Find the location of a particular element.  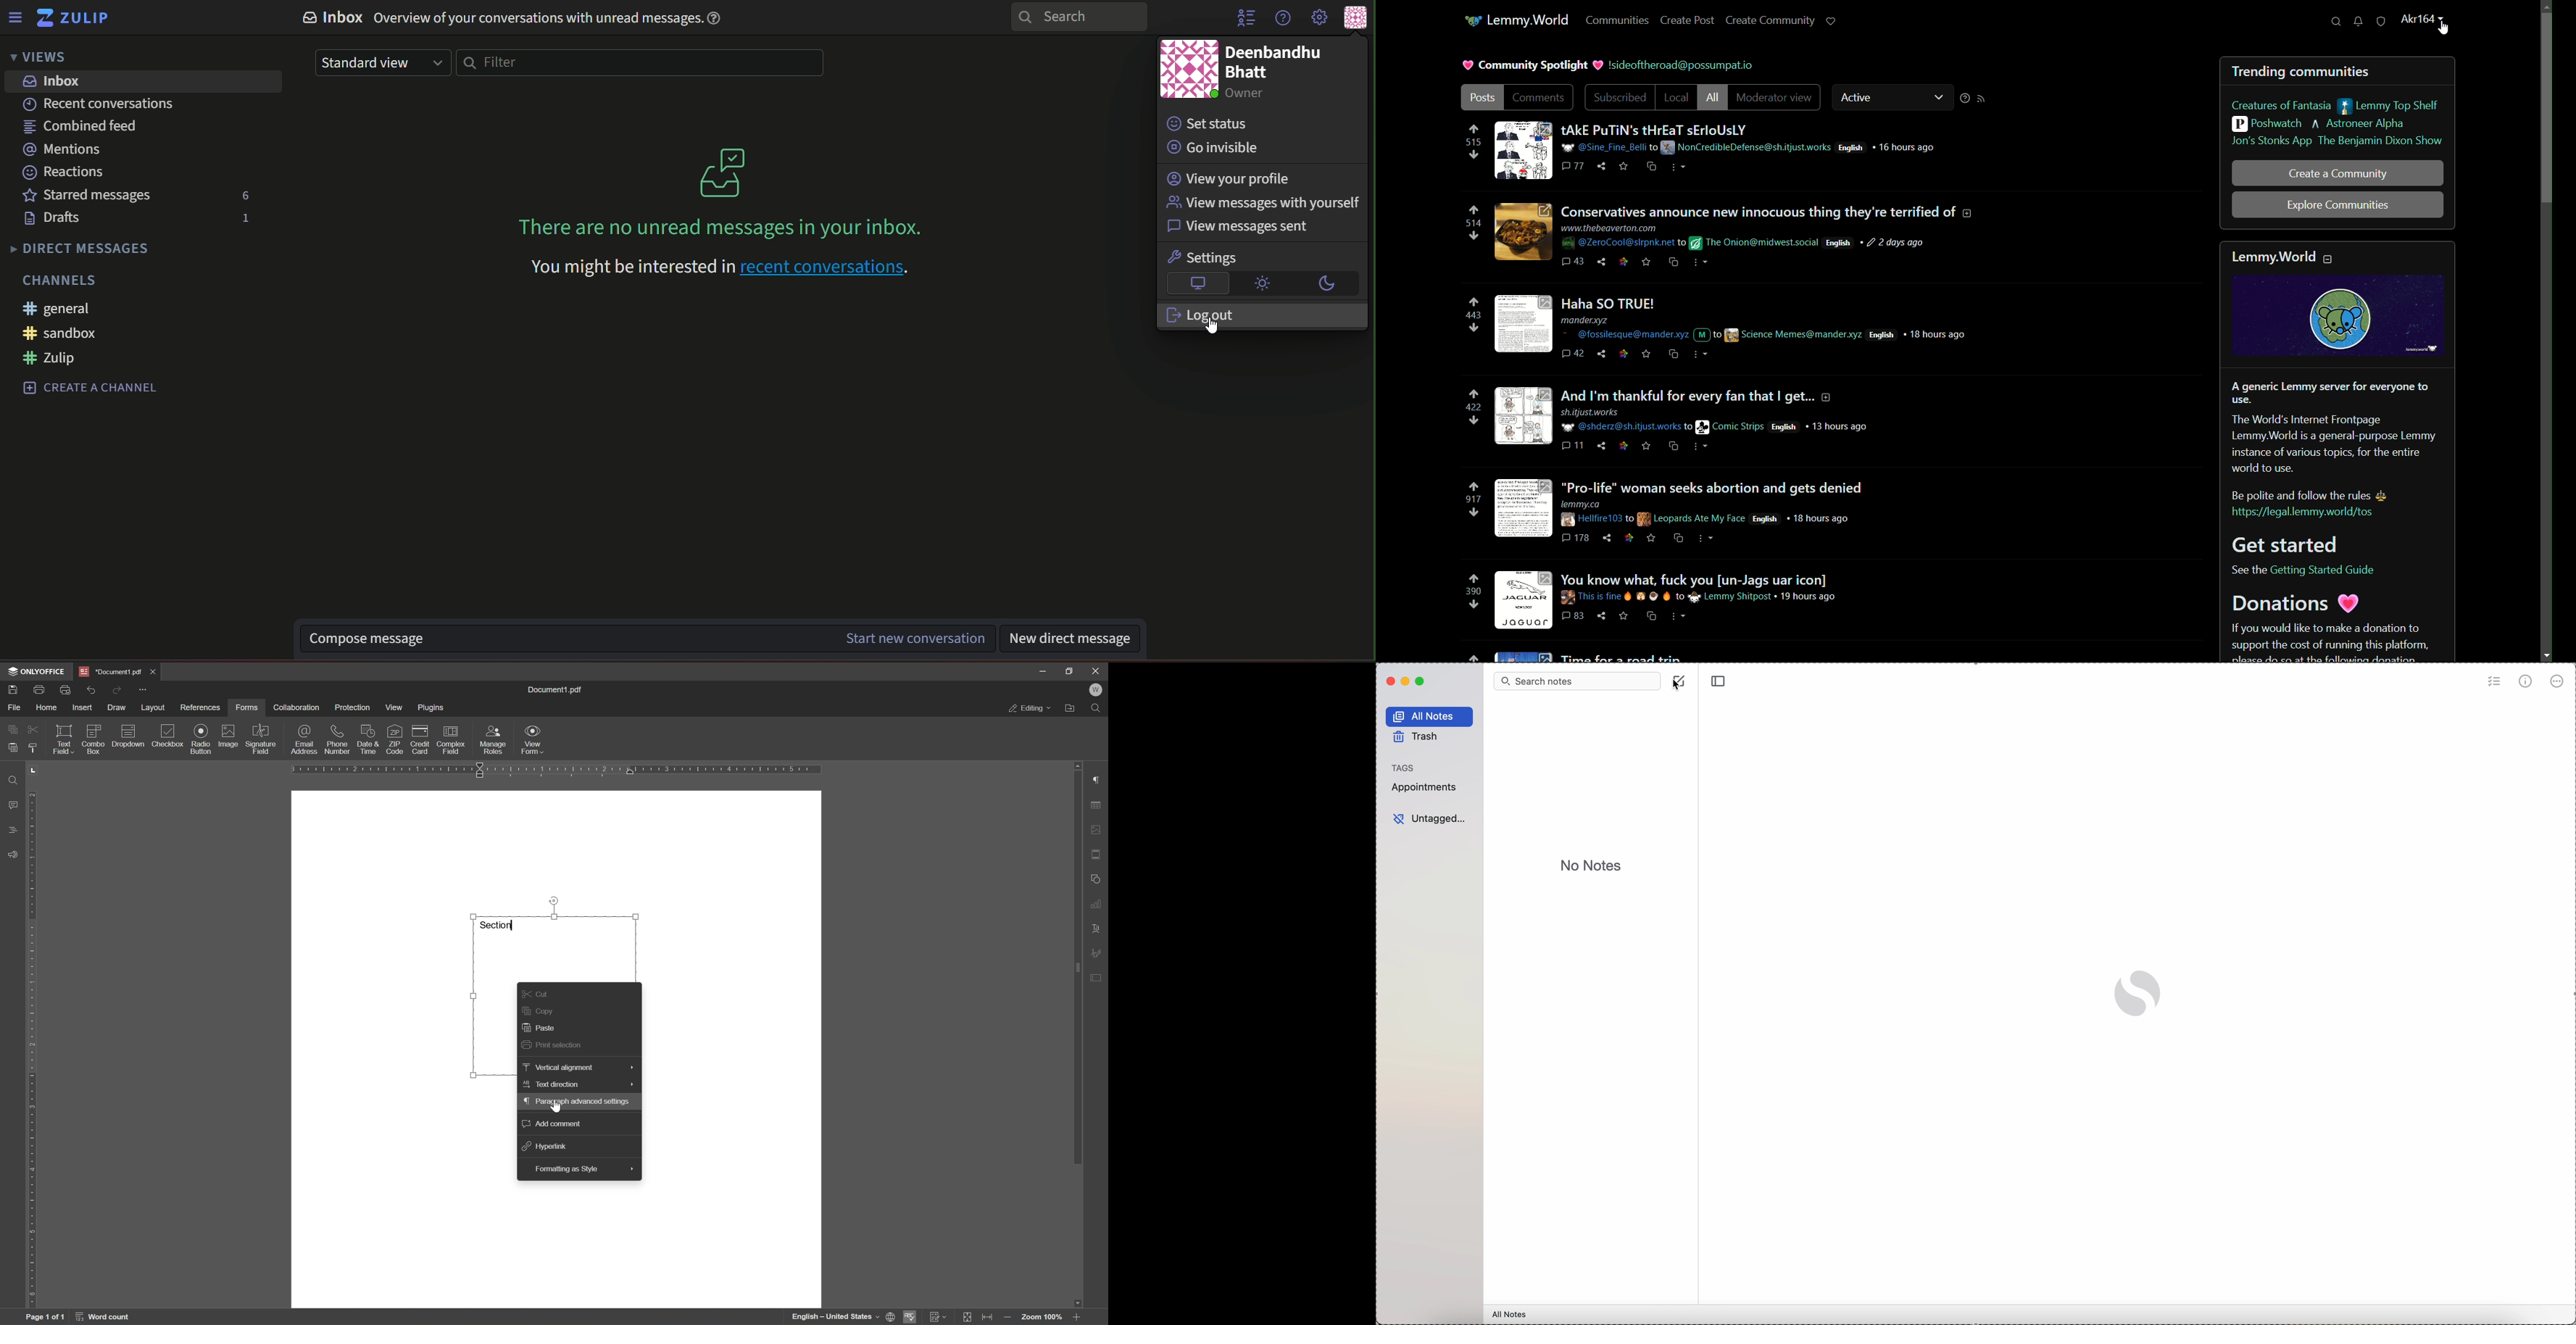

unread reports is located at coordinates (2380, 21).